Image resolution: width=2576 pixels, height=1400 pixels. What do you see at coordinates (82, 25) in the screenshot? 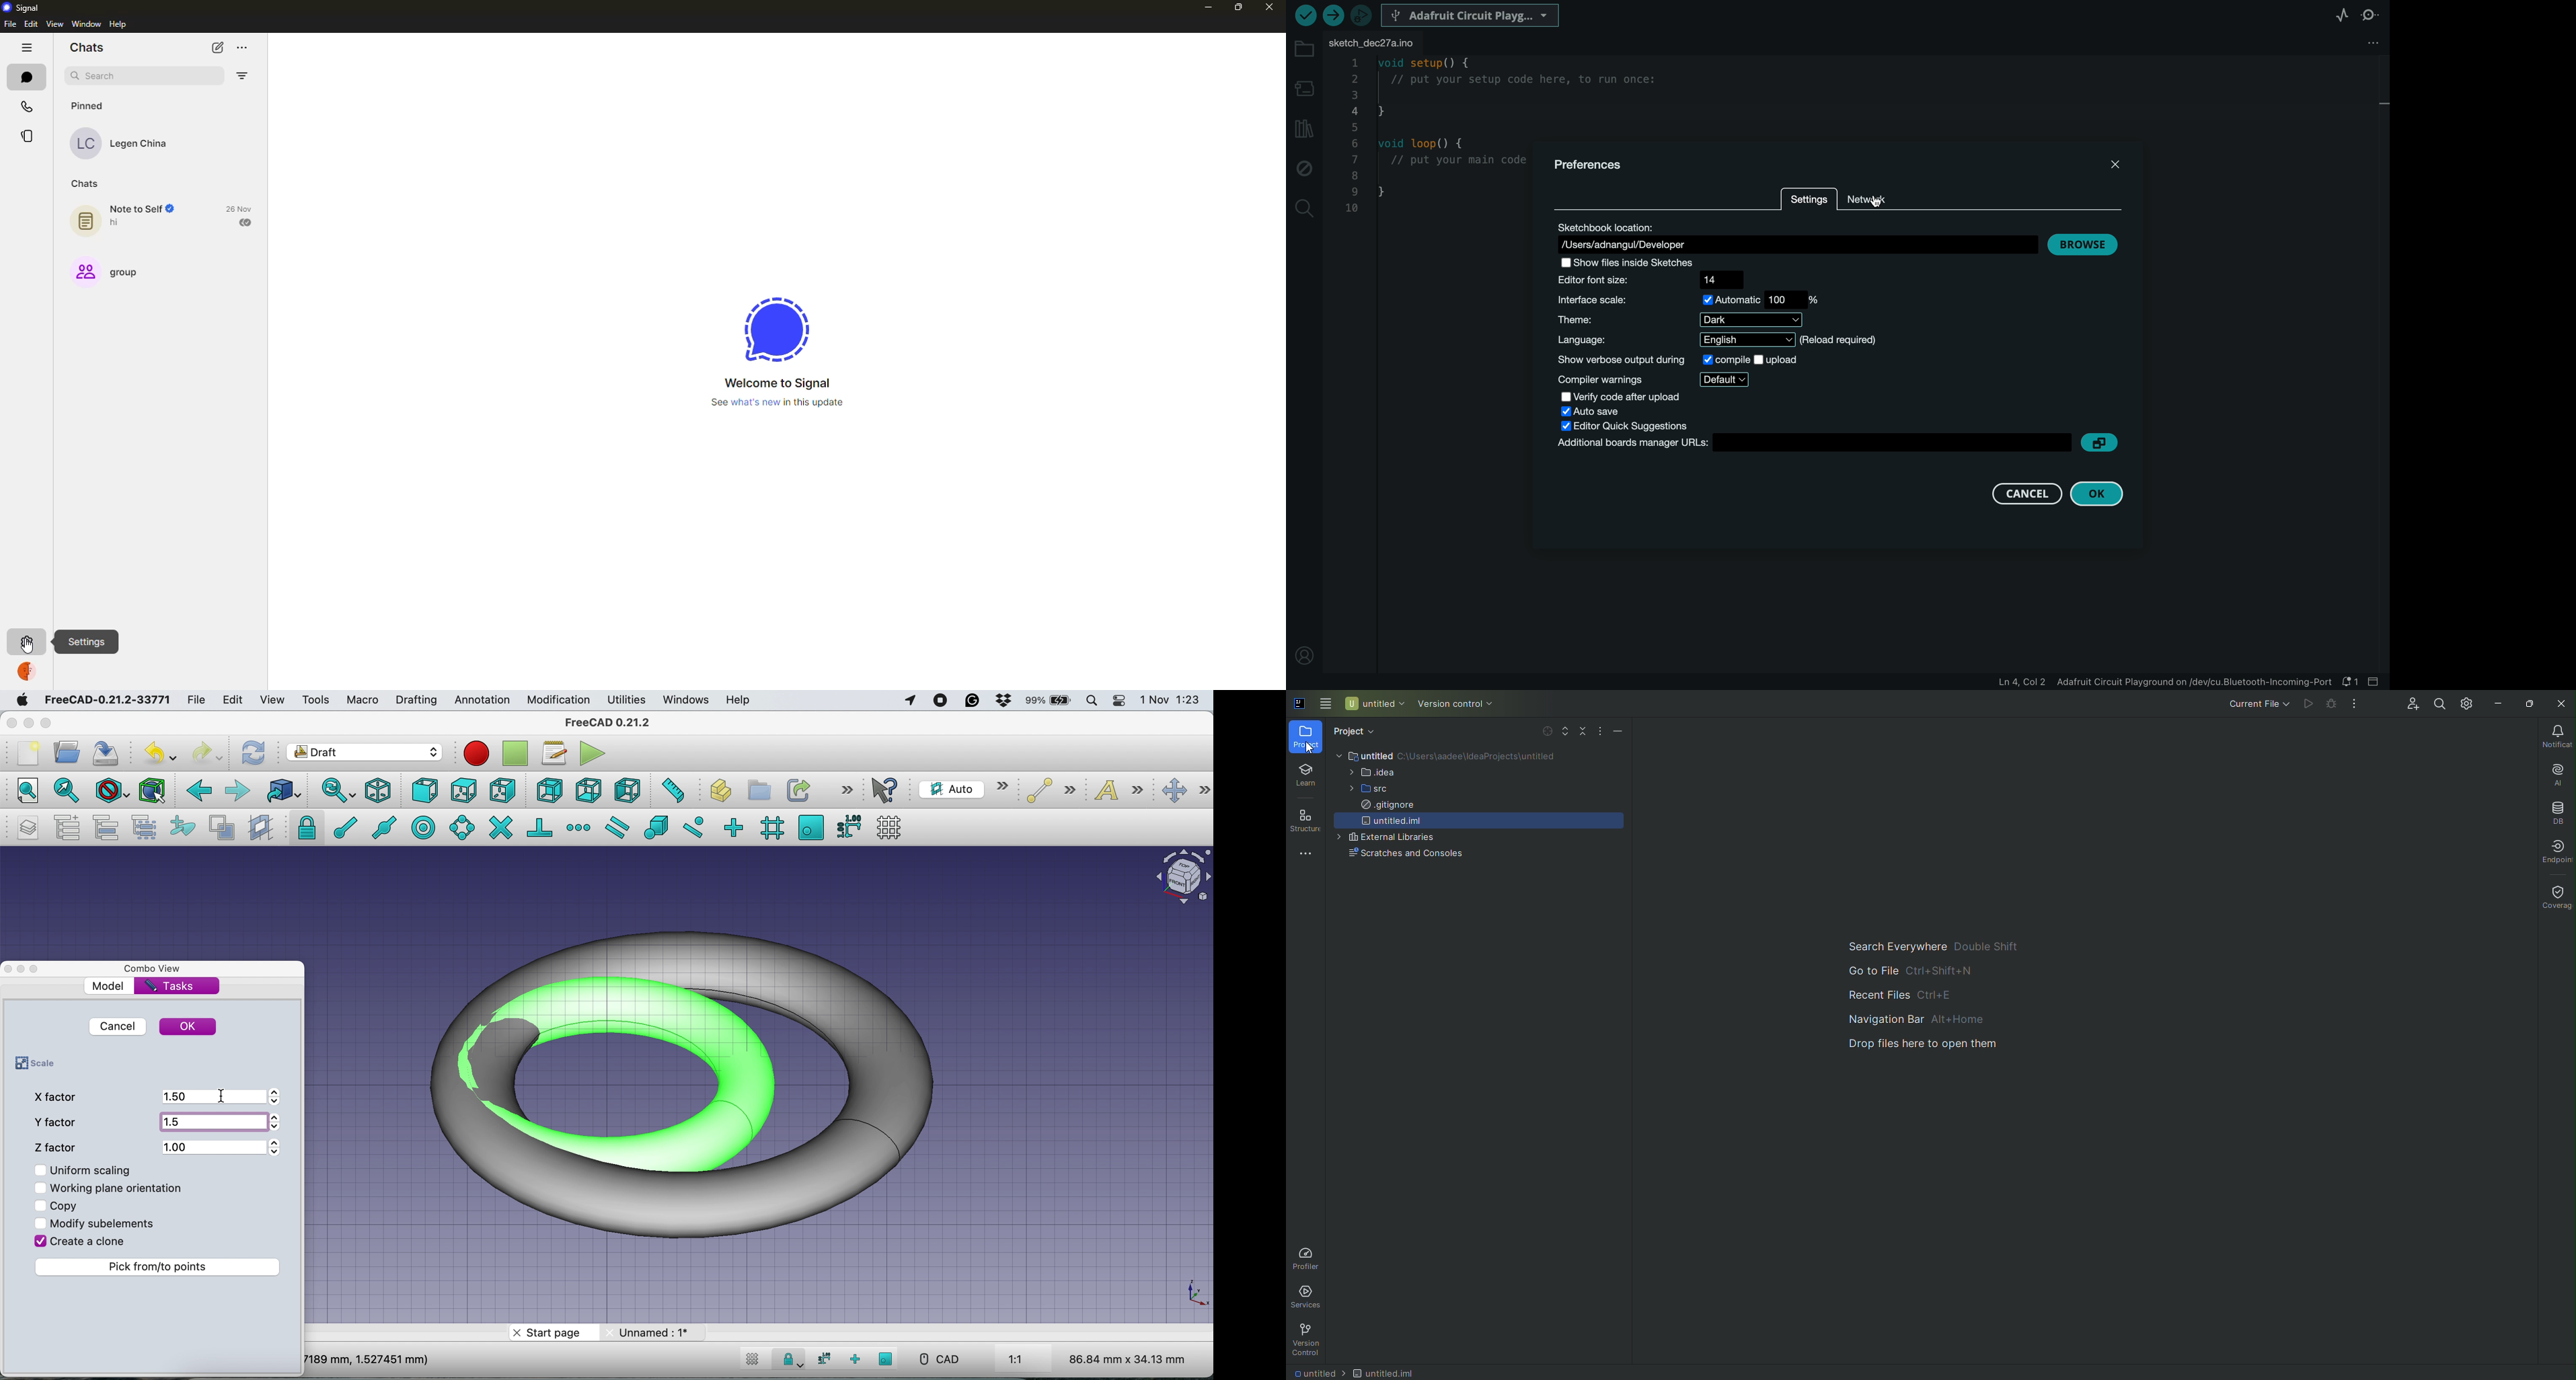
I see `window` at bounding box center [82, 25].